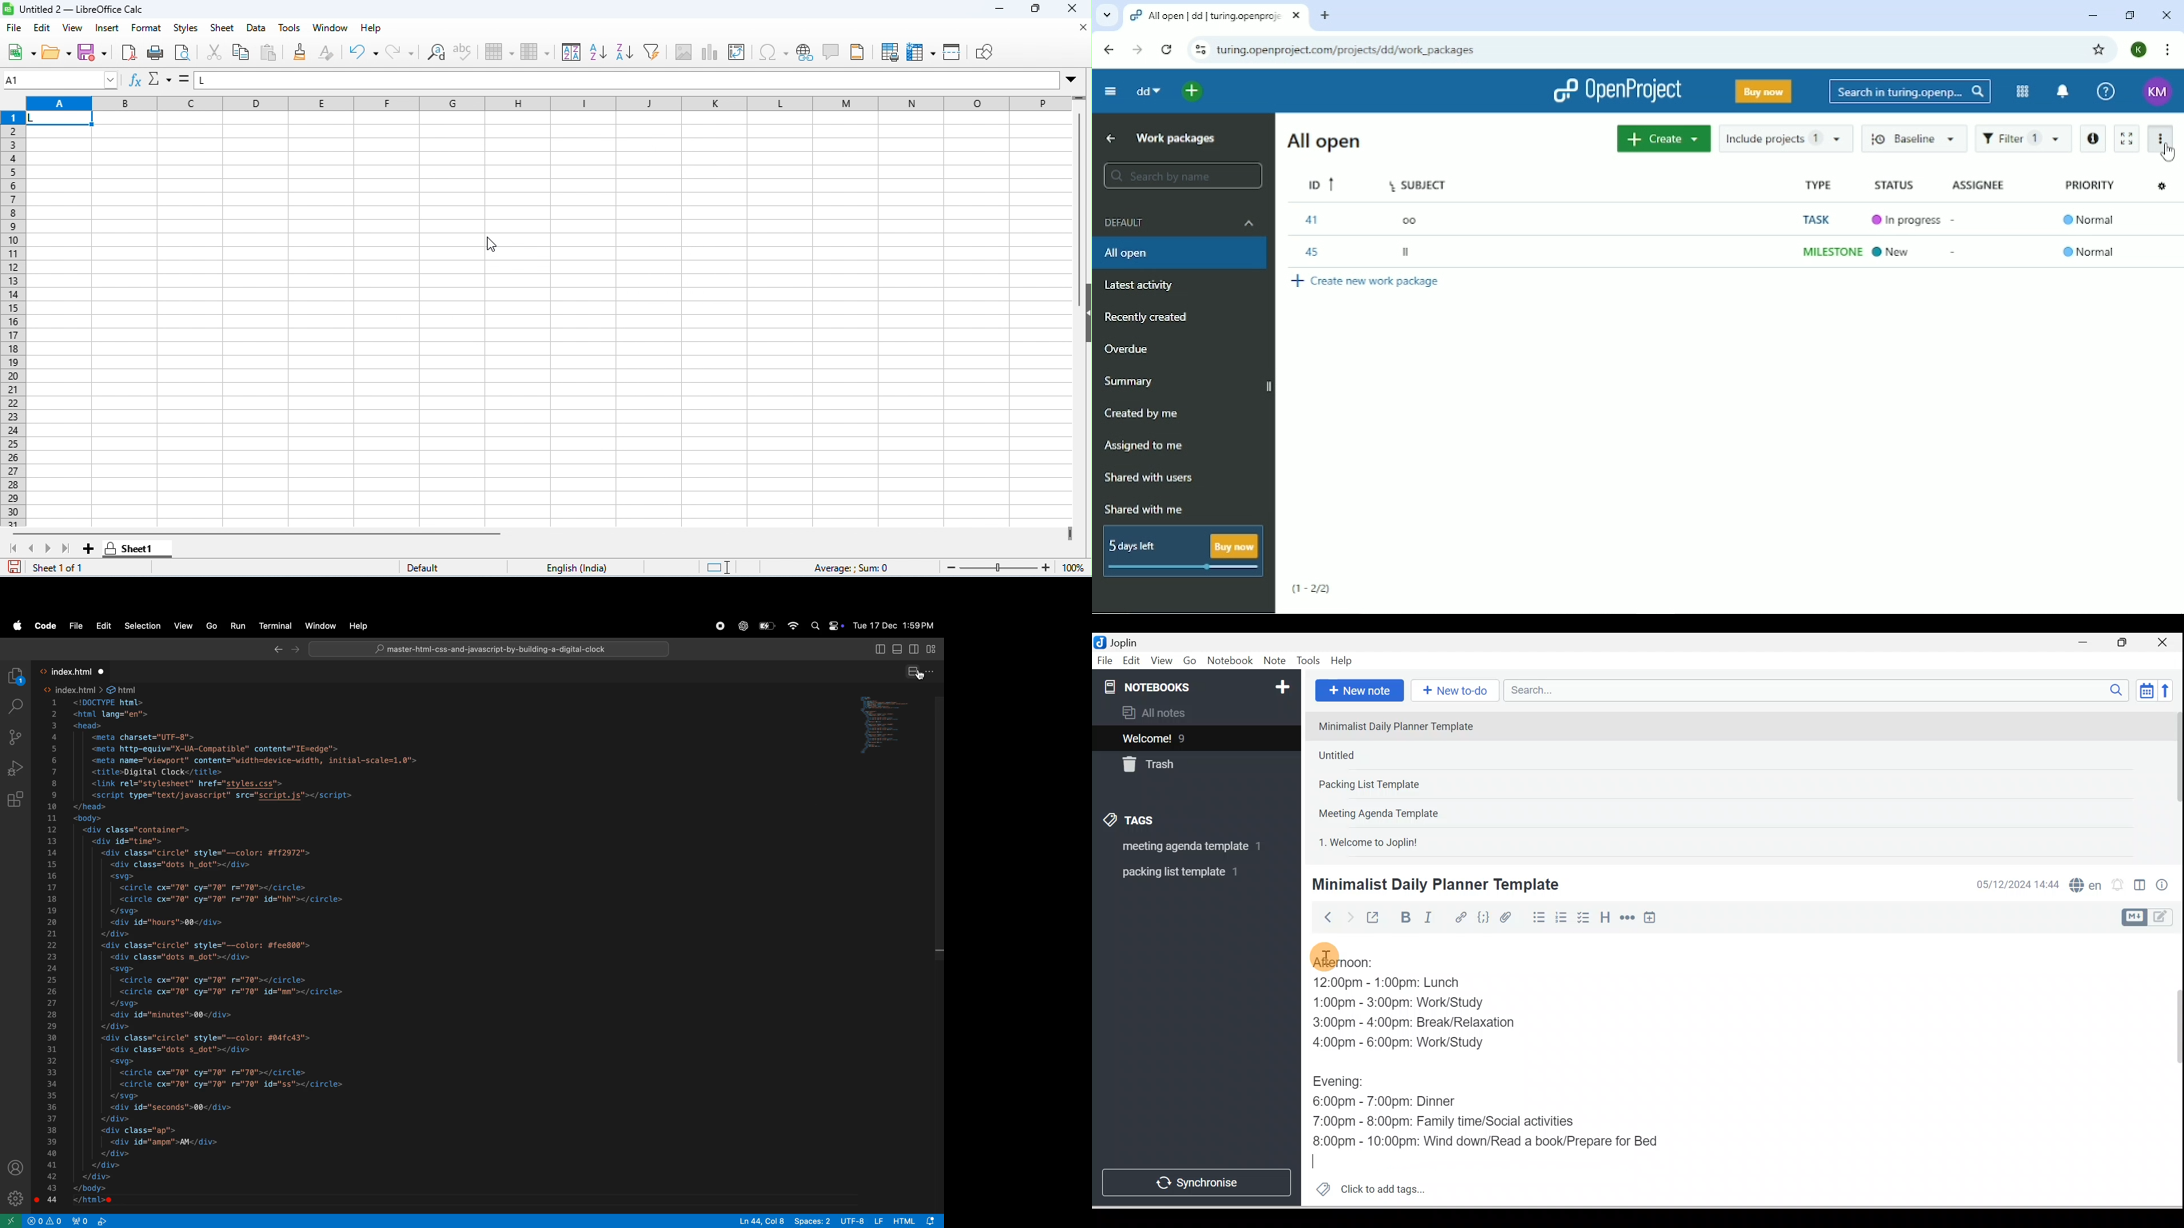  Describe the element at coordinates (1410, 841) in the screenshot. I see `Note 5` at that location.